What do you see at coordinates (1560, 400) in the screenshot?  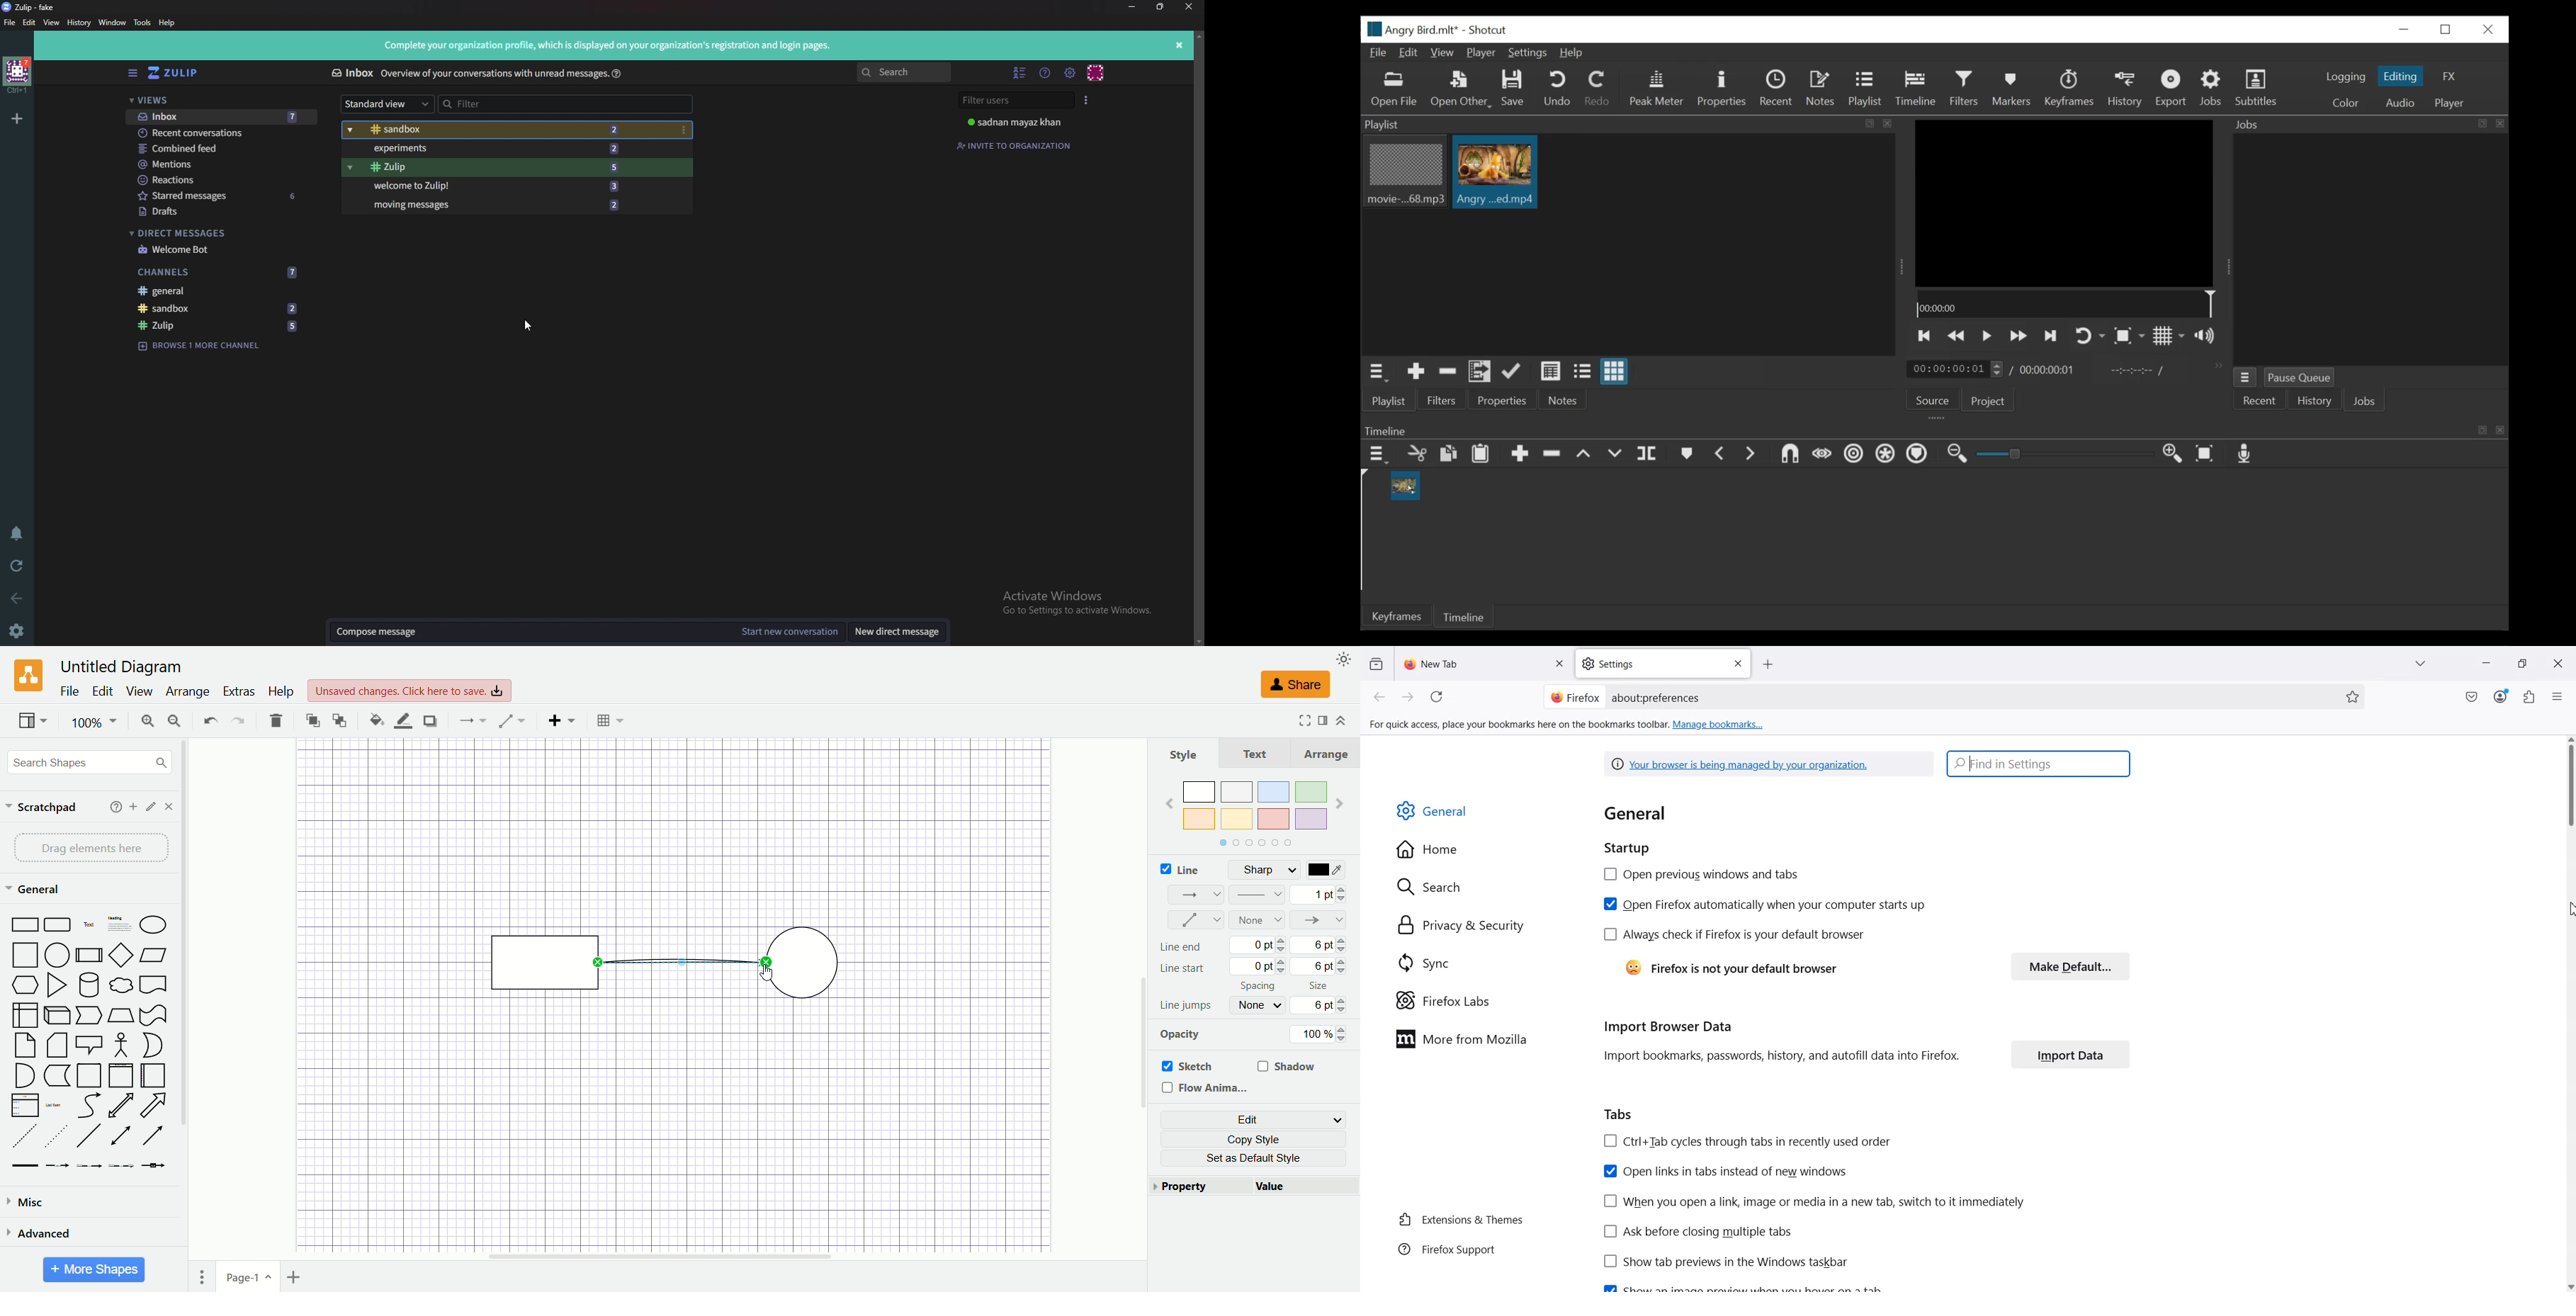 I see `Notes` at bounding box center [1560, 400].